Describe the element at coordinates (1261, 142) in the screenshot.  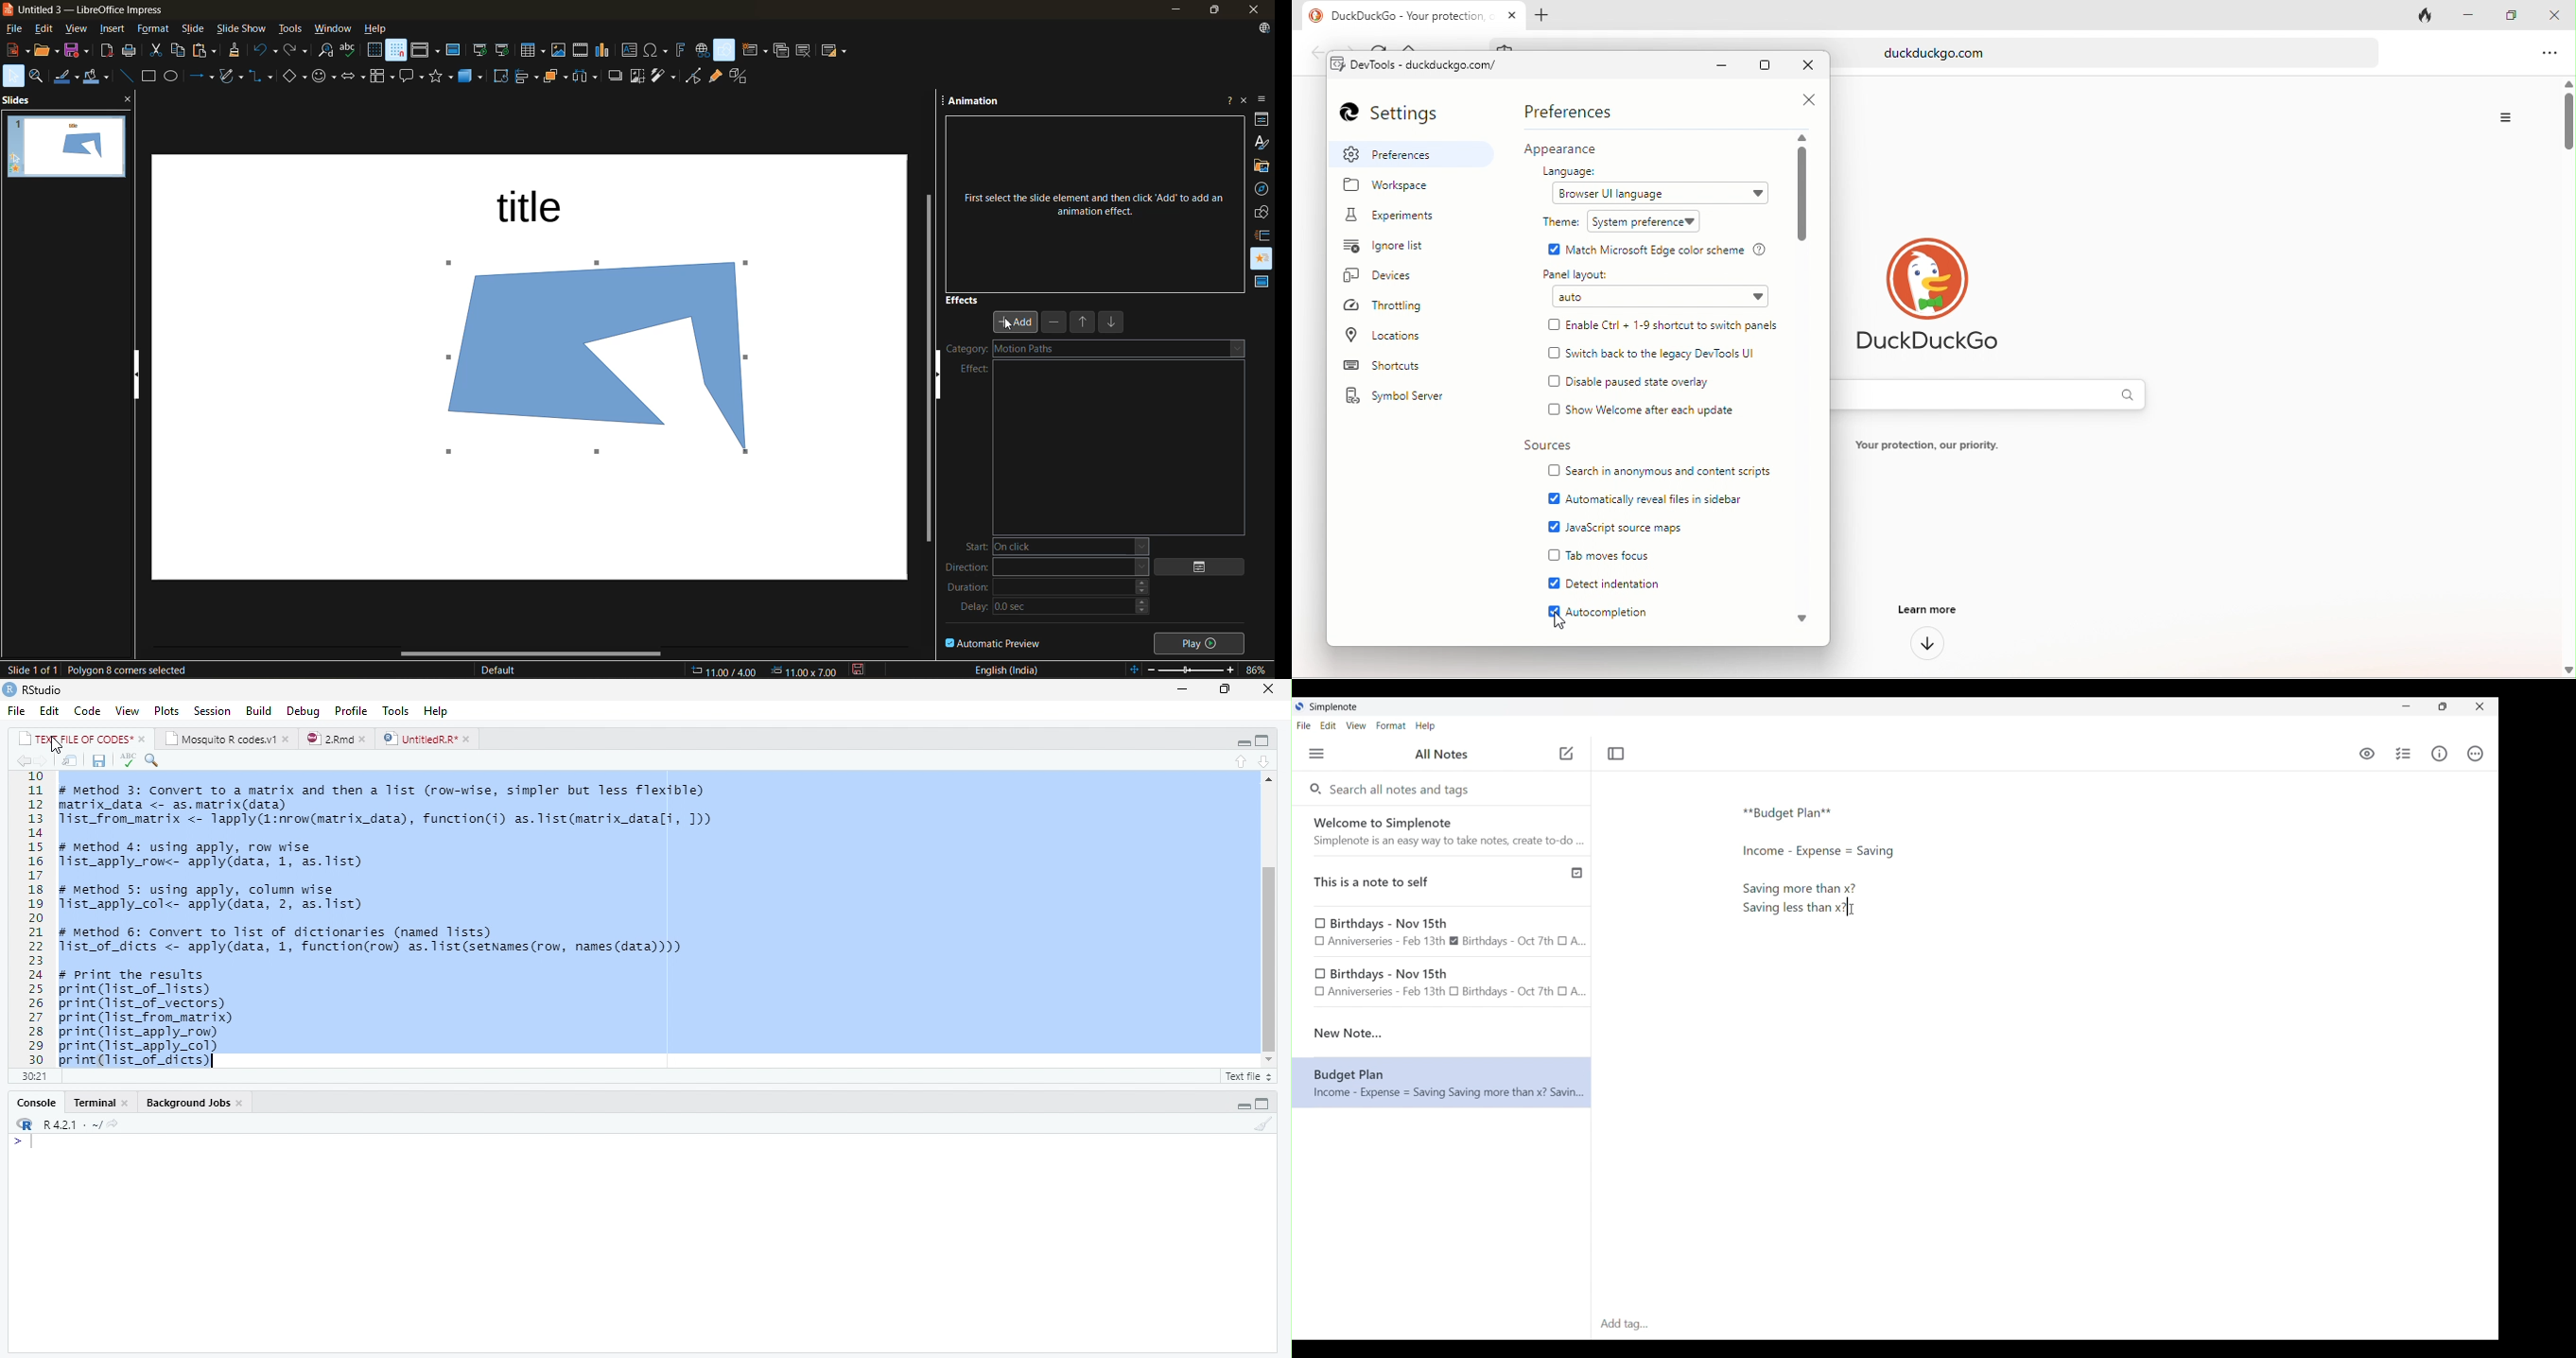
I see `styles` at that location.